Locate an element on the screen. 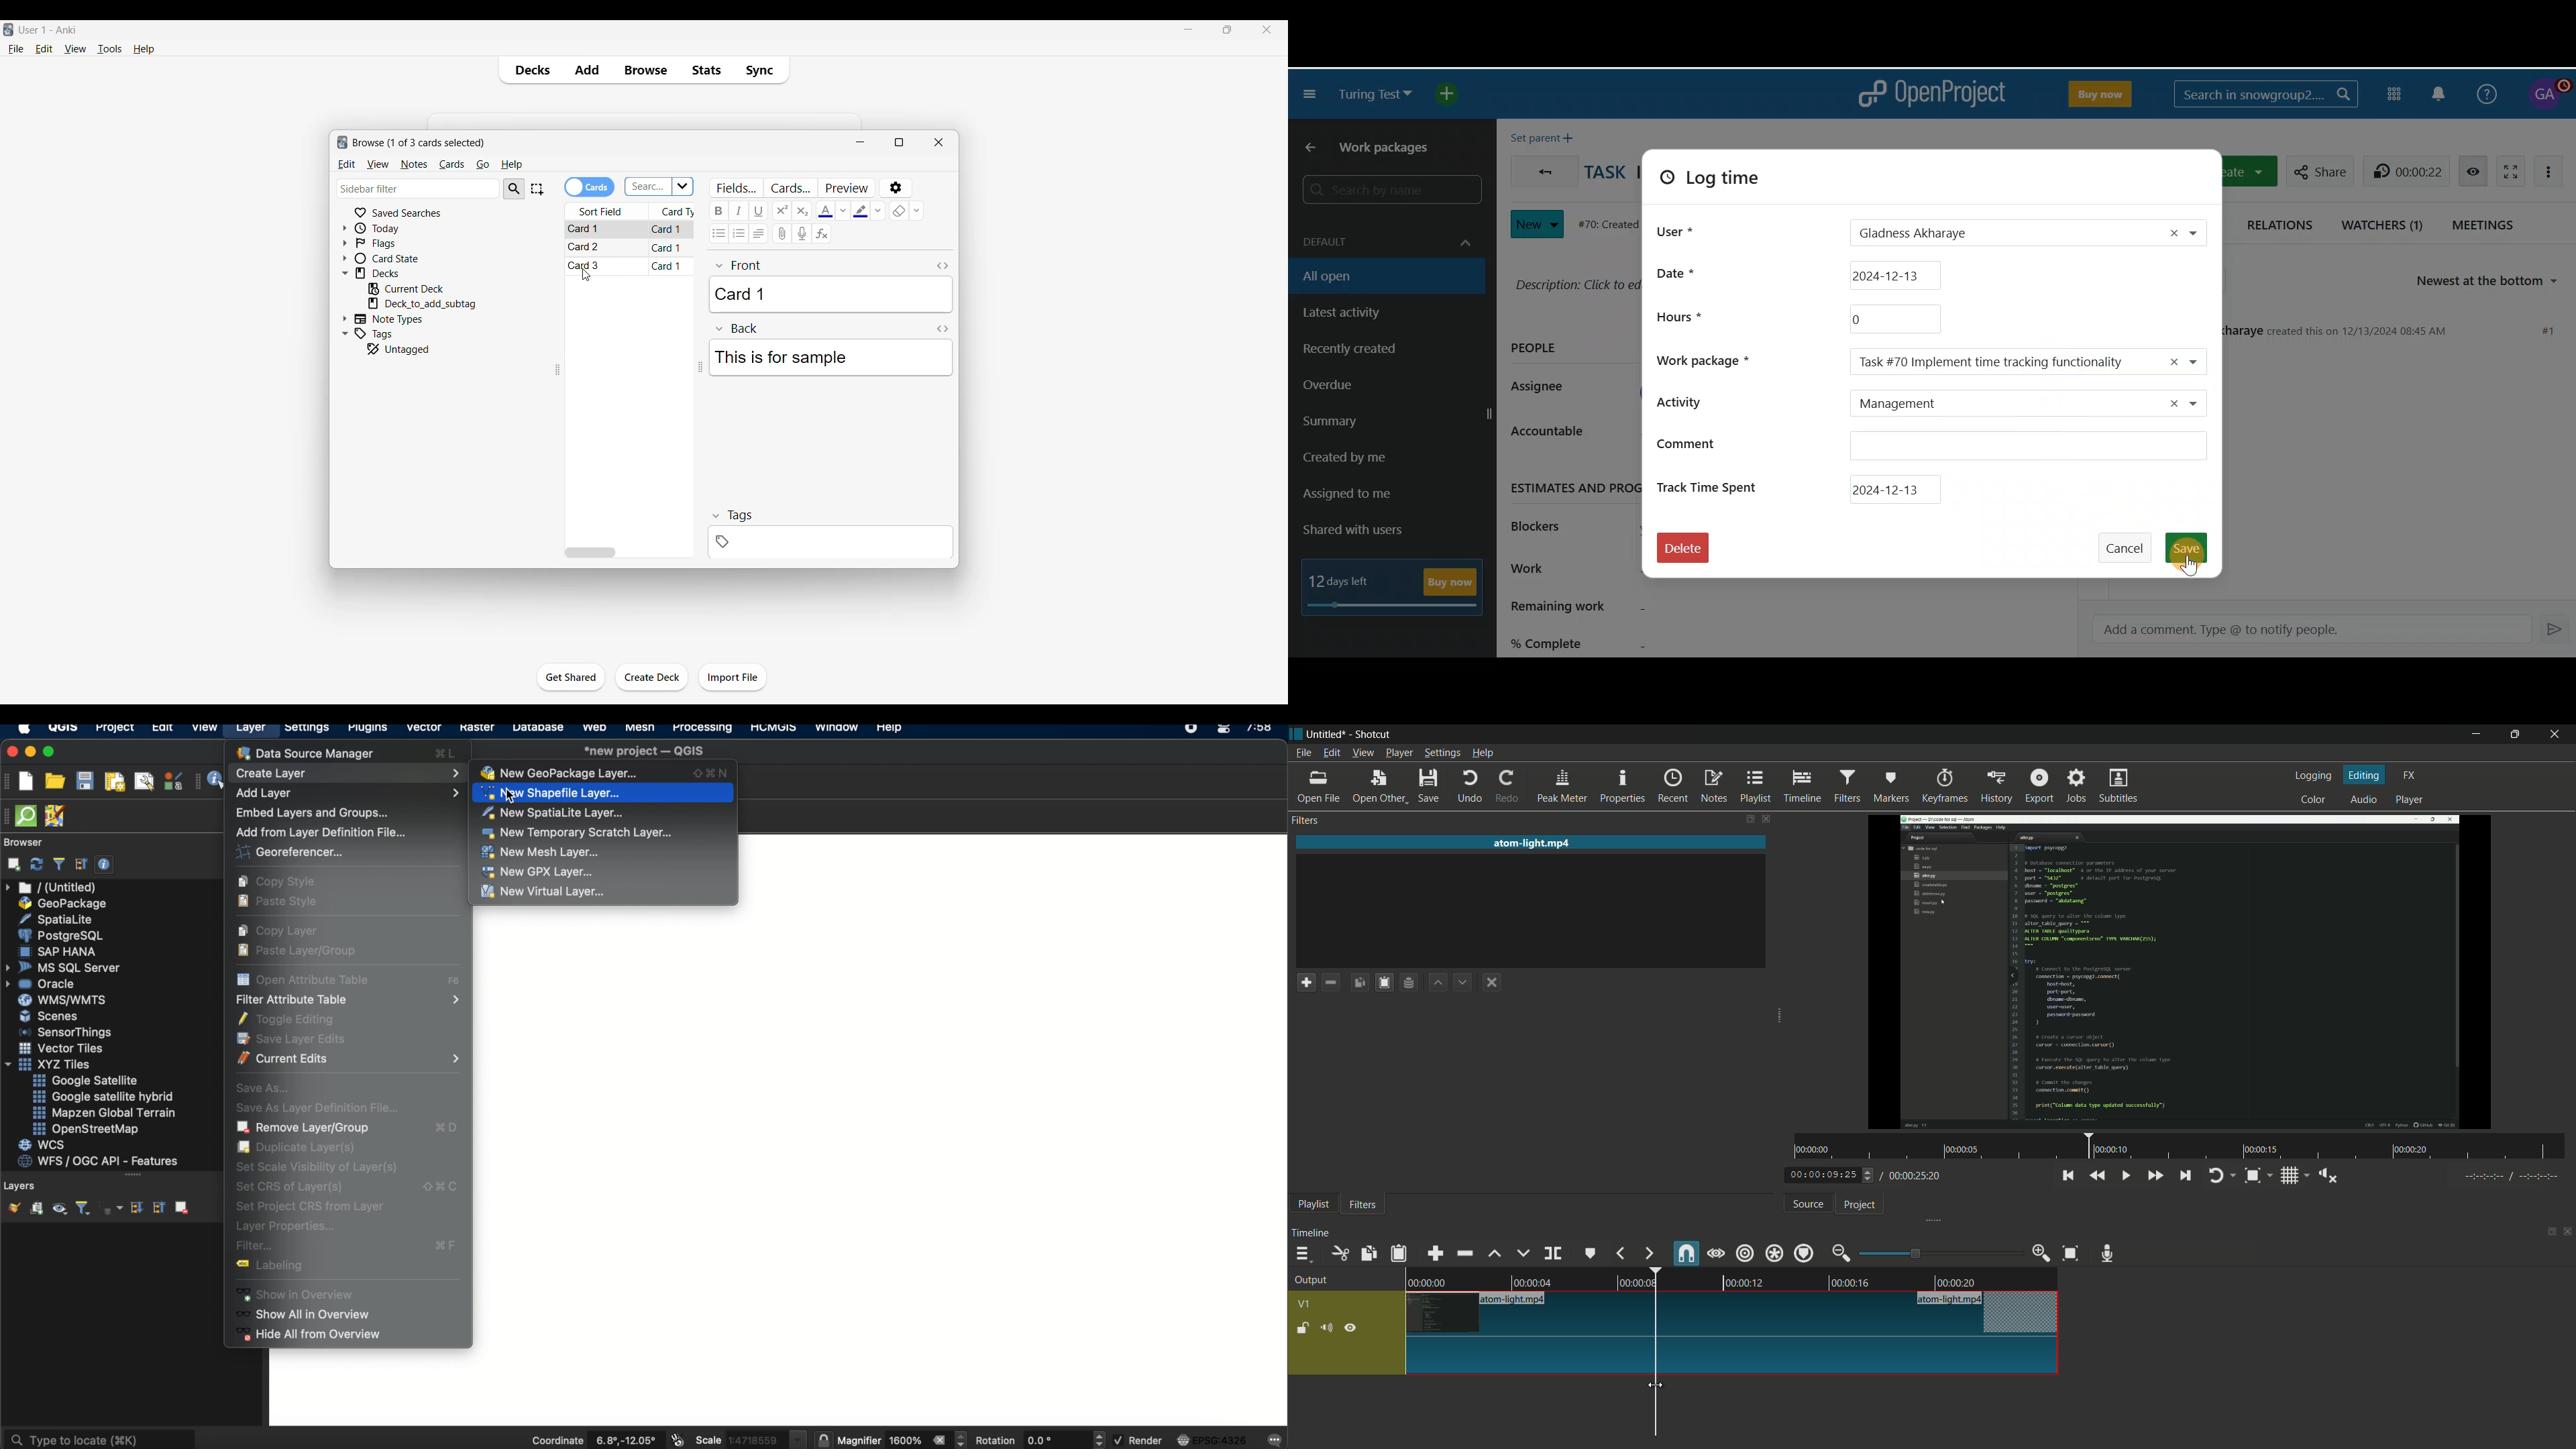  Stats is located at coordinates (705, 70).